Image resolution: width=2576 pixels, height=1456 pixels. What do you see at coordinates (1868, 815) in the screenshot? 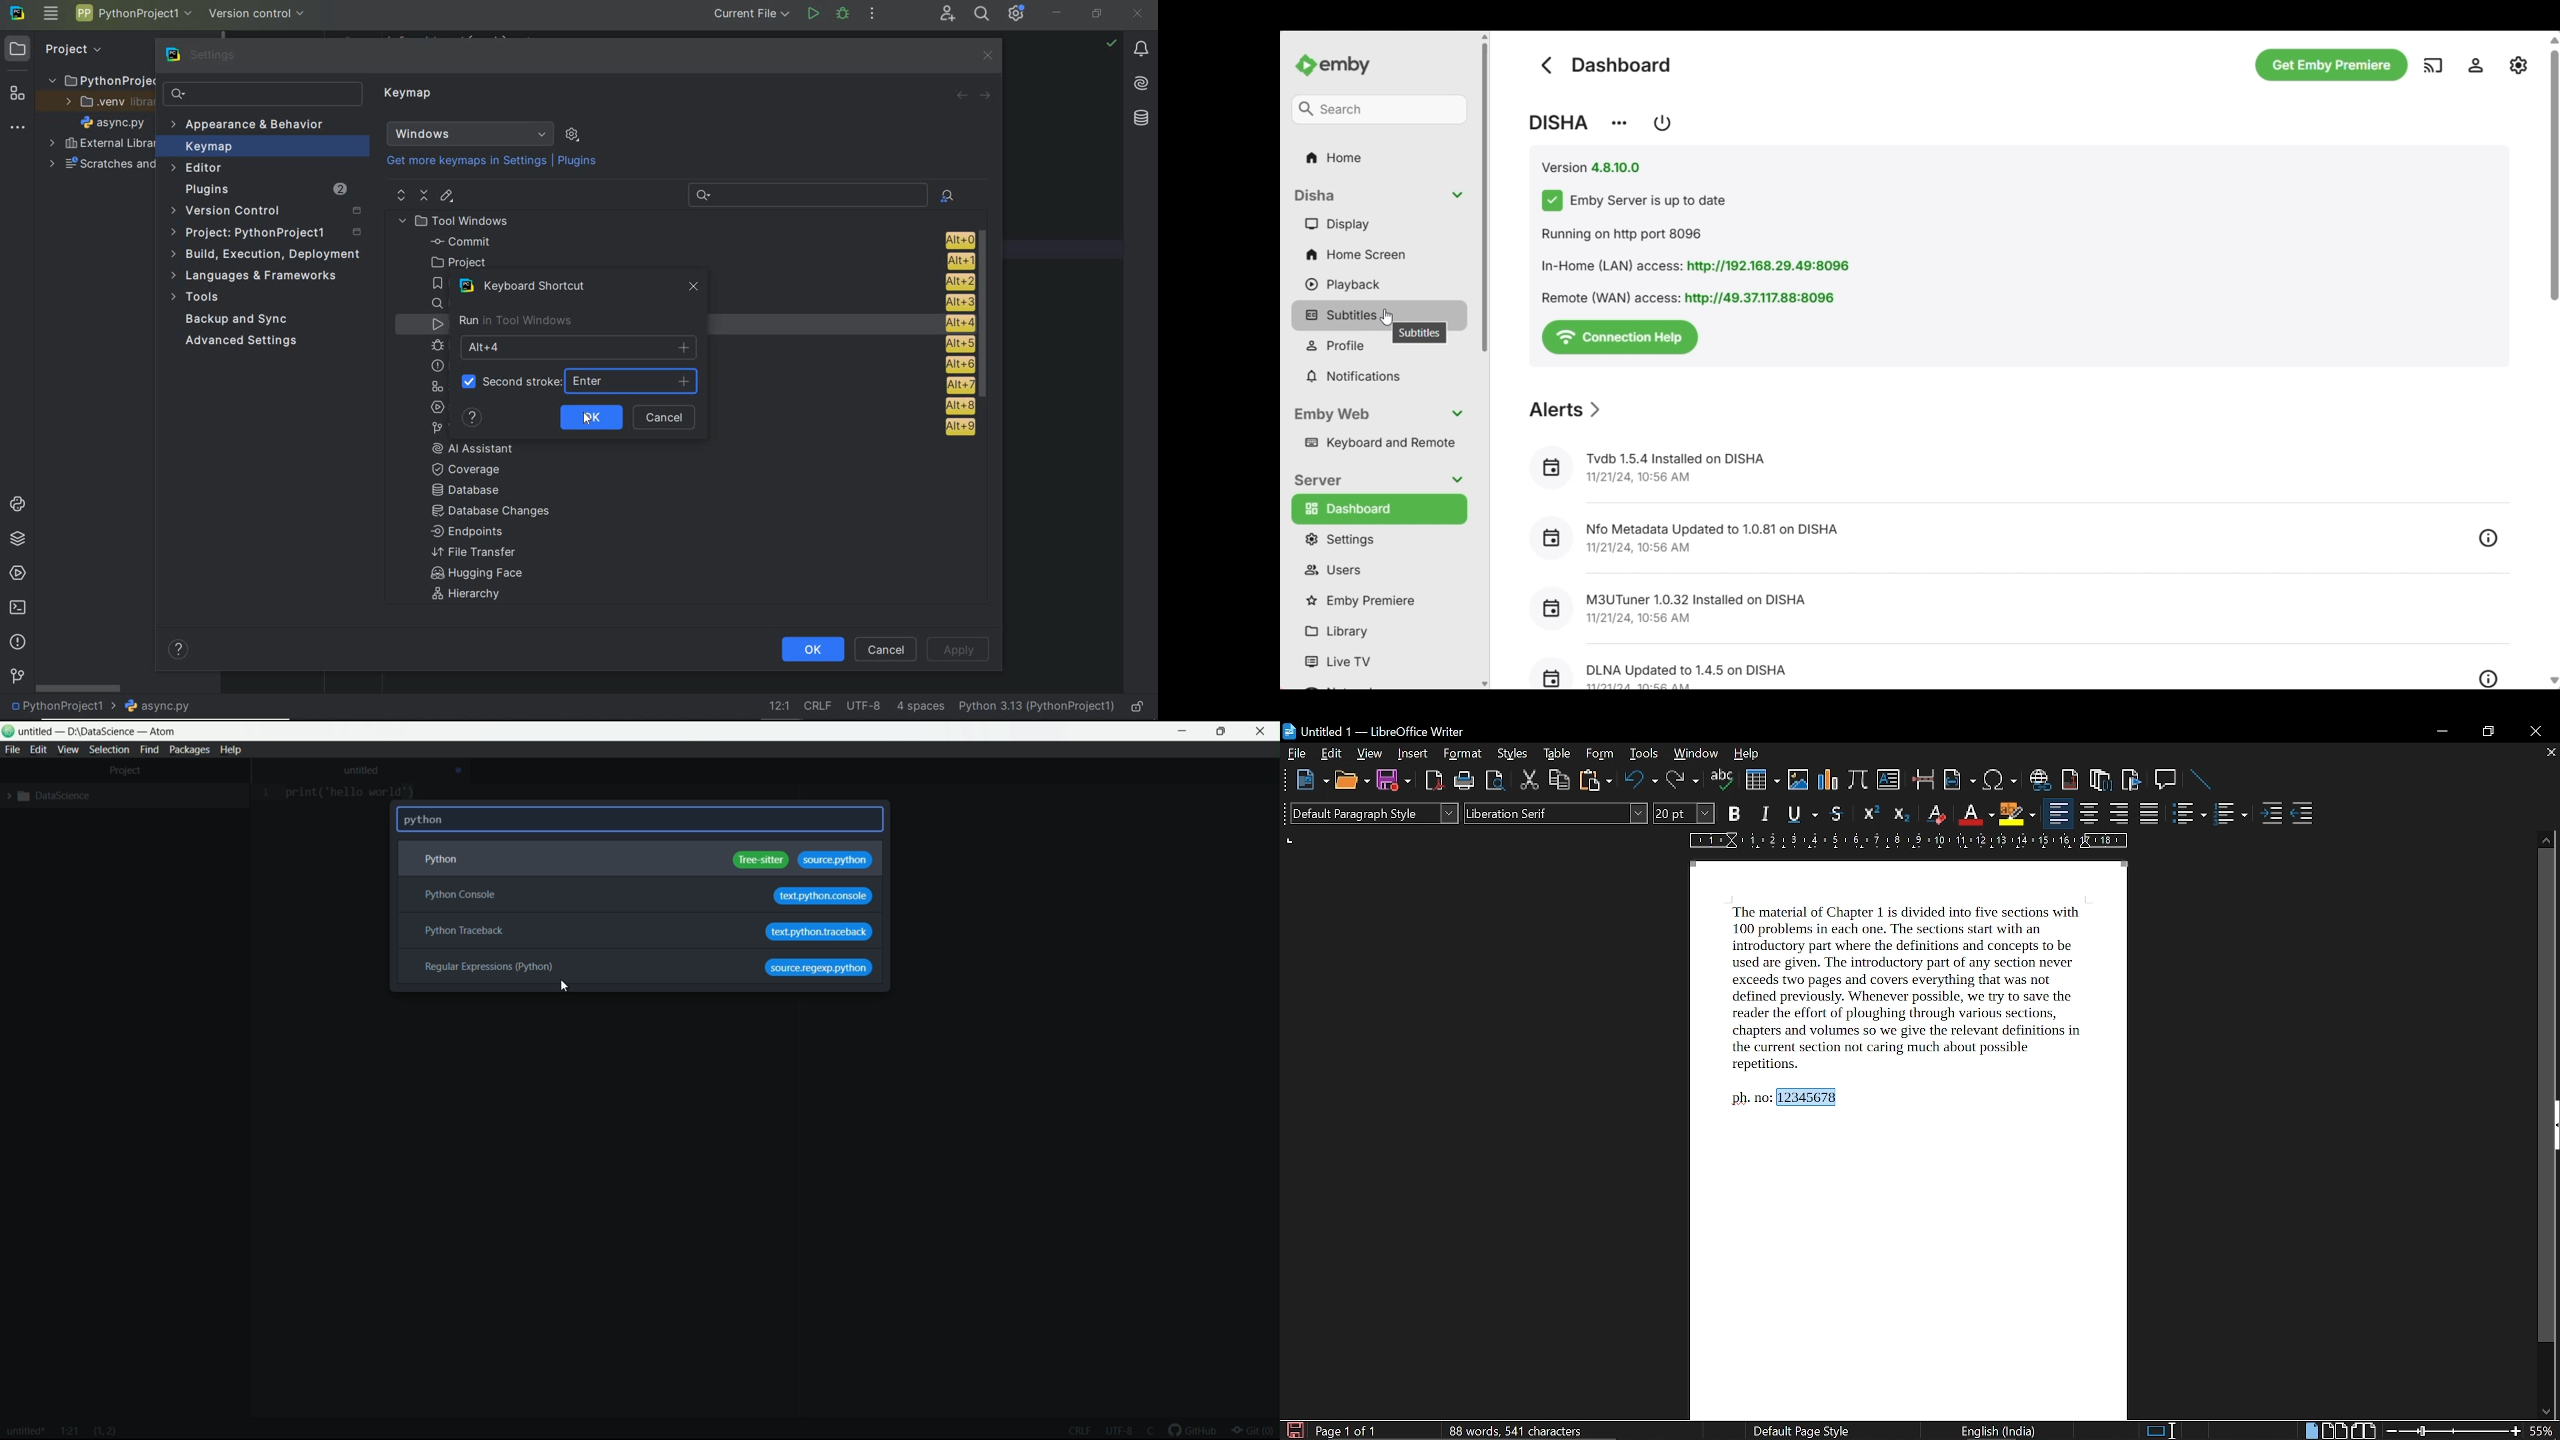
I see `superscript` at bounding box center [1868, 815].